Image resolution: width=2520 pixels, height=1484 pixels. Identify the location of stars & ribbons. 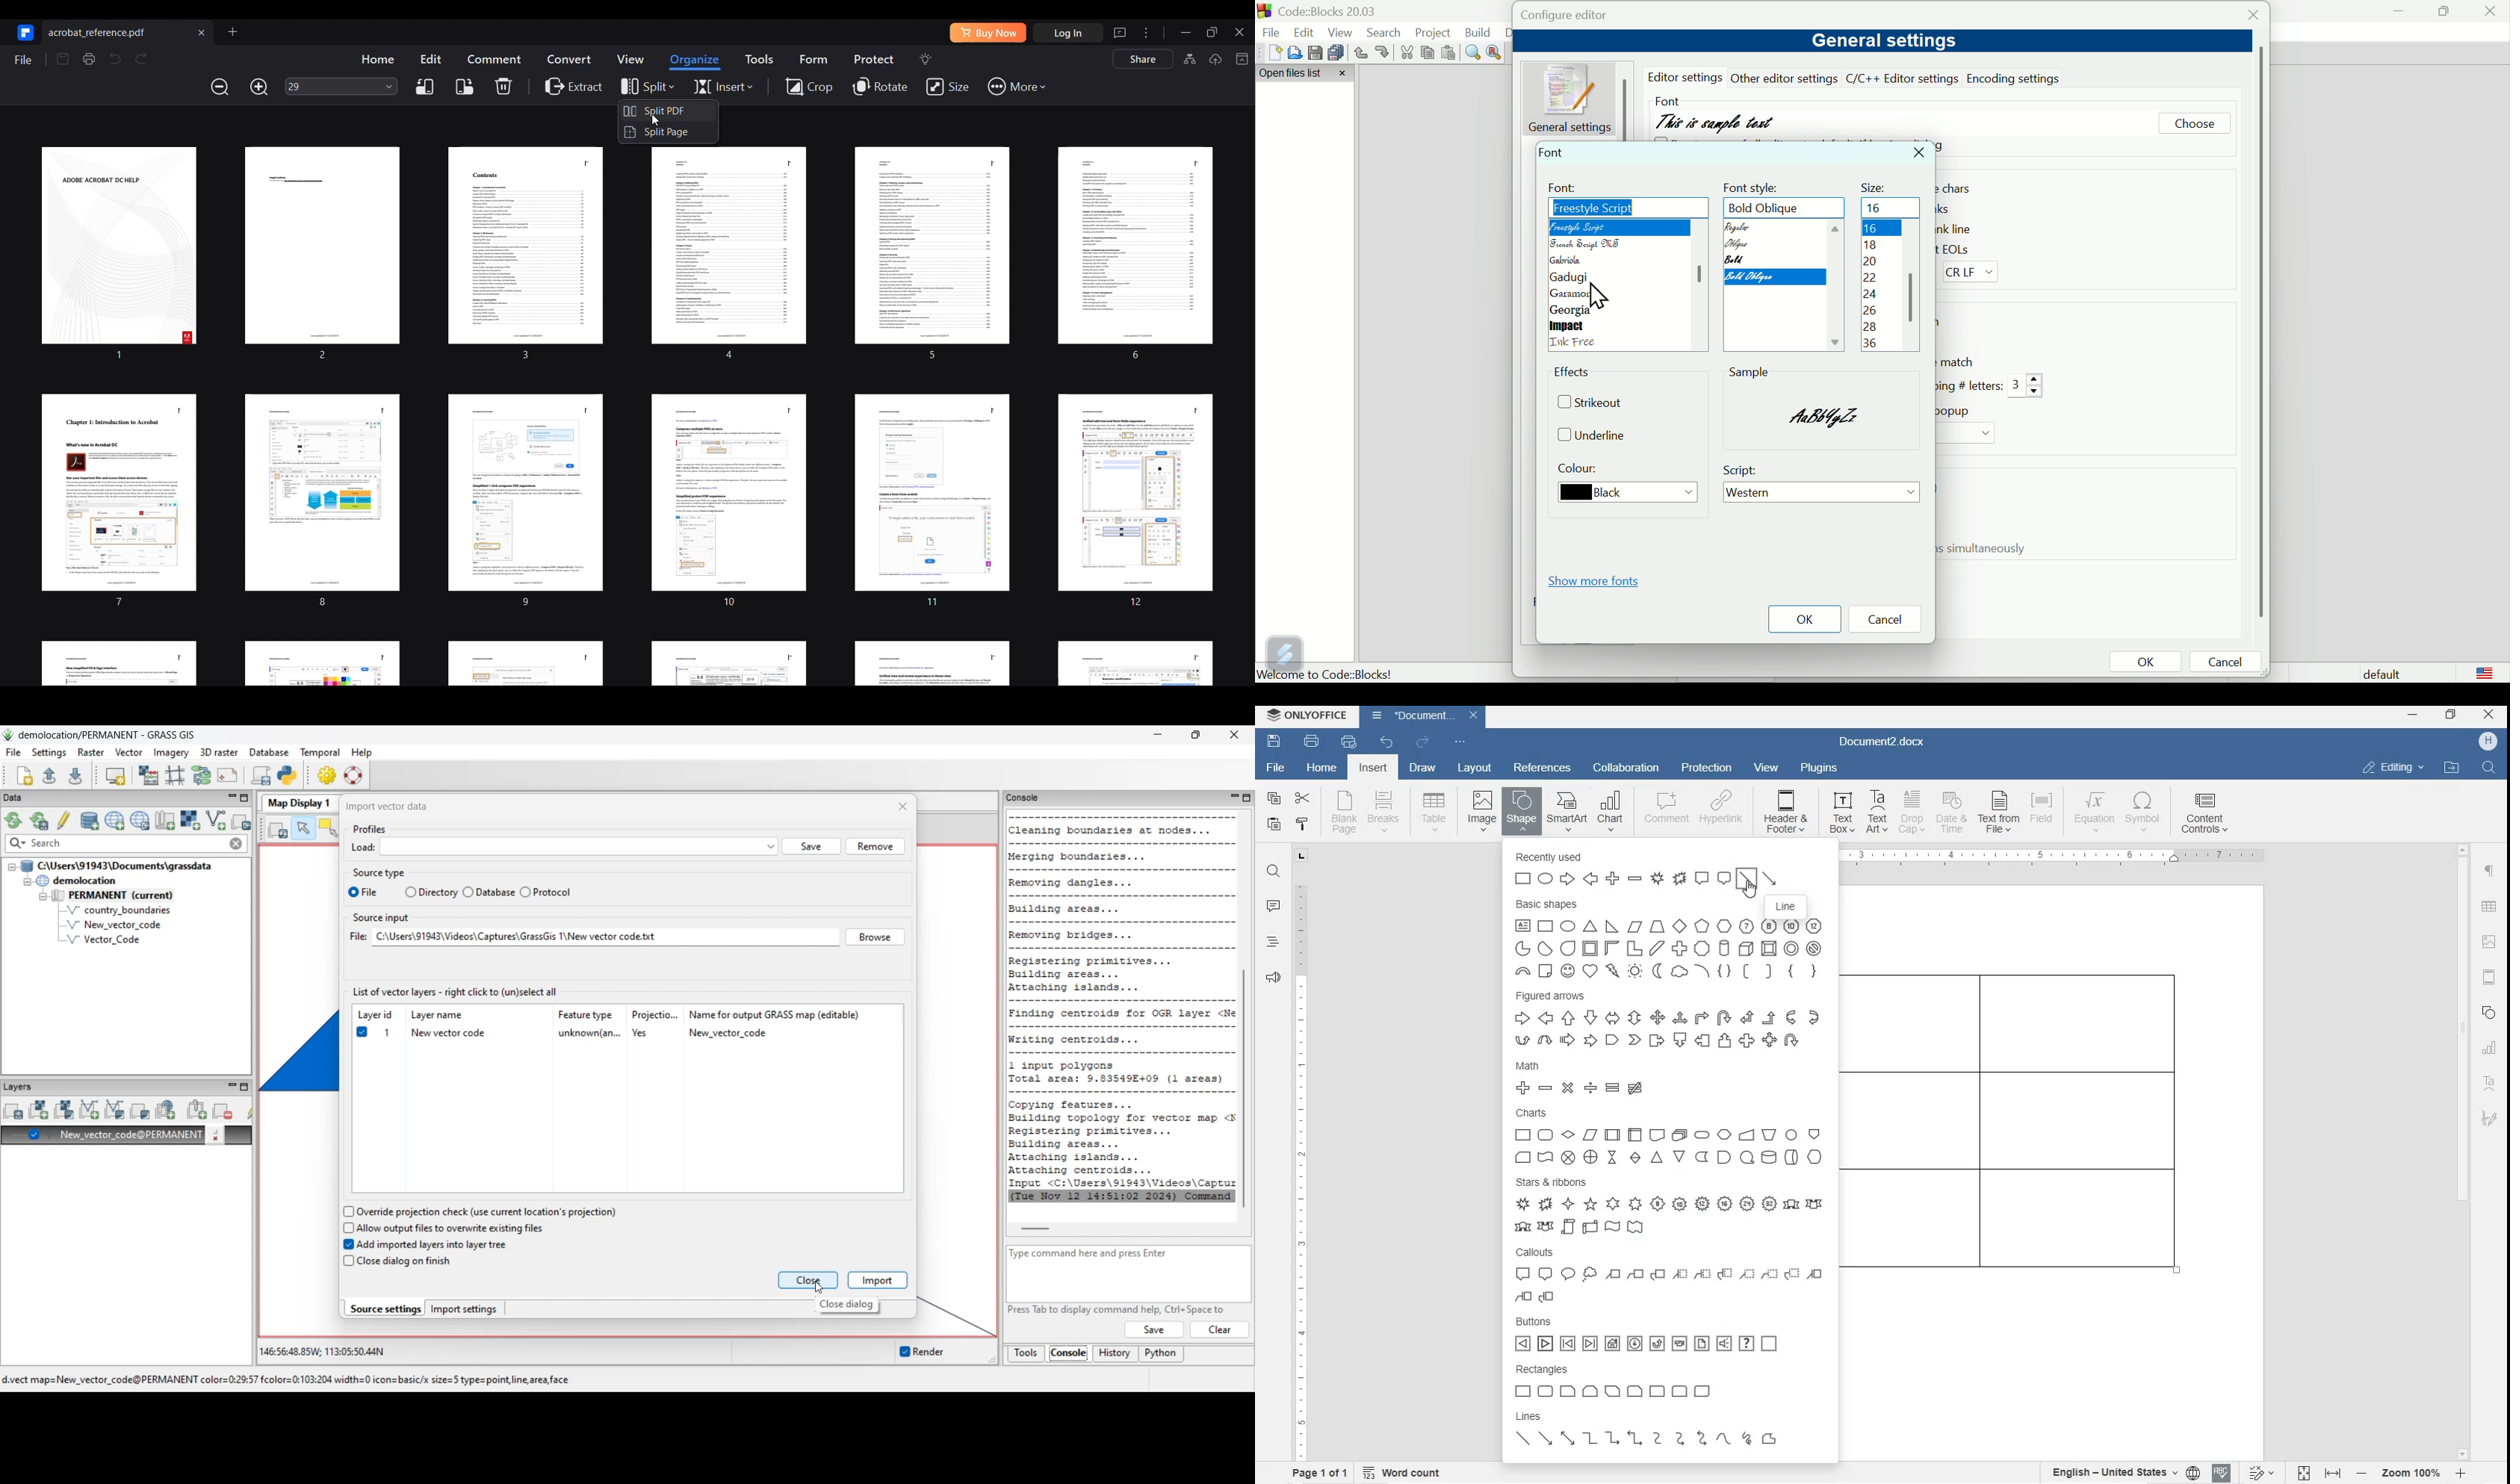
(1668, 1206).